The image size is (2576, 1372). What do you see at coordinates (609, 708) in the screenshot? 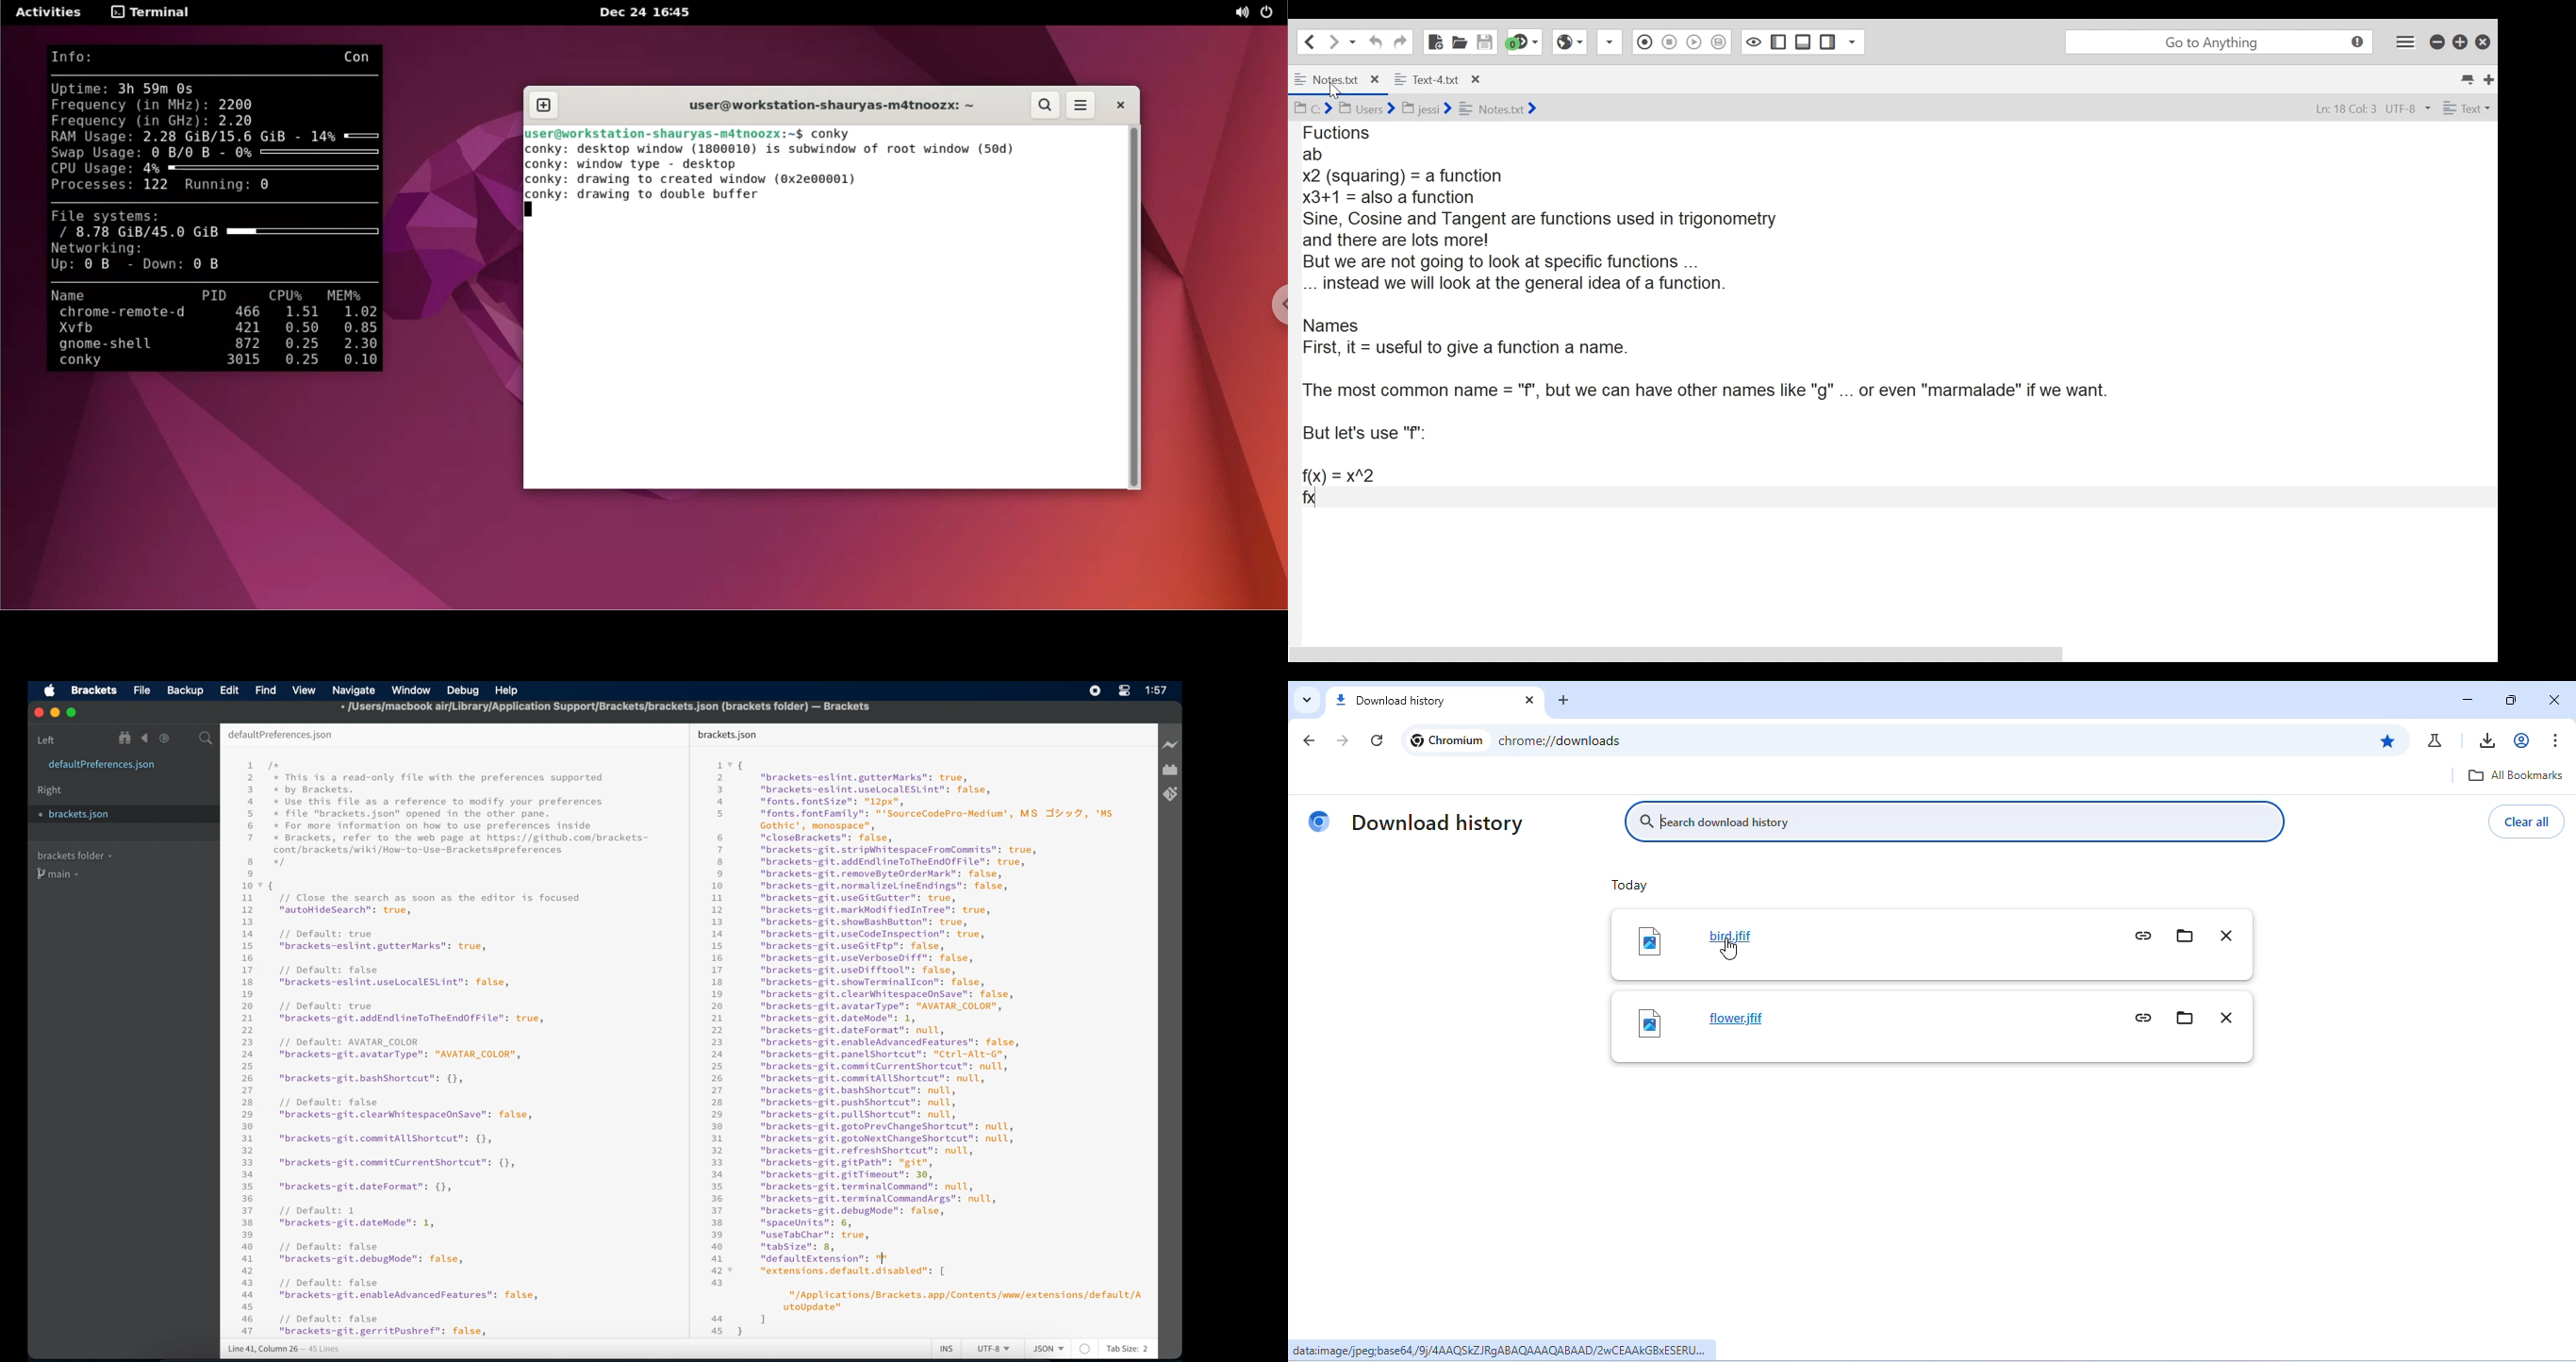
I see `*/Users/macbook air/Library/Application Support/Brackets/brackets.json (brackets folder) — Brackets` at bounding box center [609, 708].